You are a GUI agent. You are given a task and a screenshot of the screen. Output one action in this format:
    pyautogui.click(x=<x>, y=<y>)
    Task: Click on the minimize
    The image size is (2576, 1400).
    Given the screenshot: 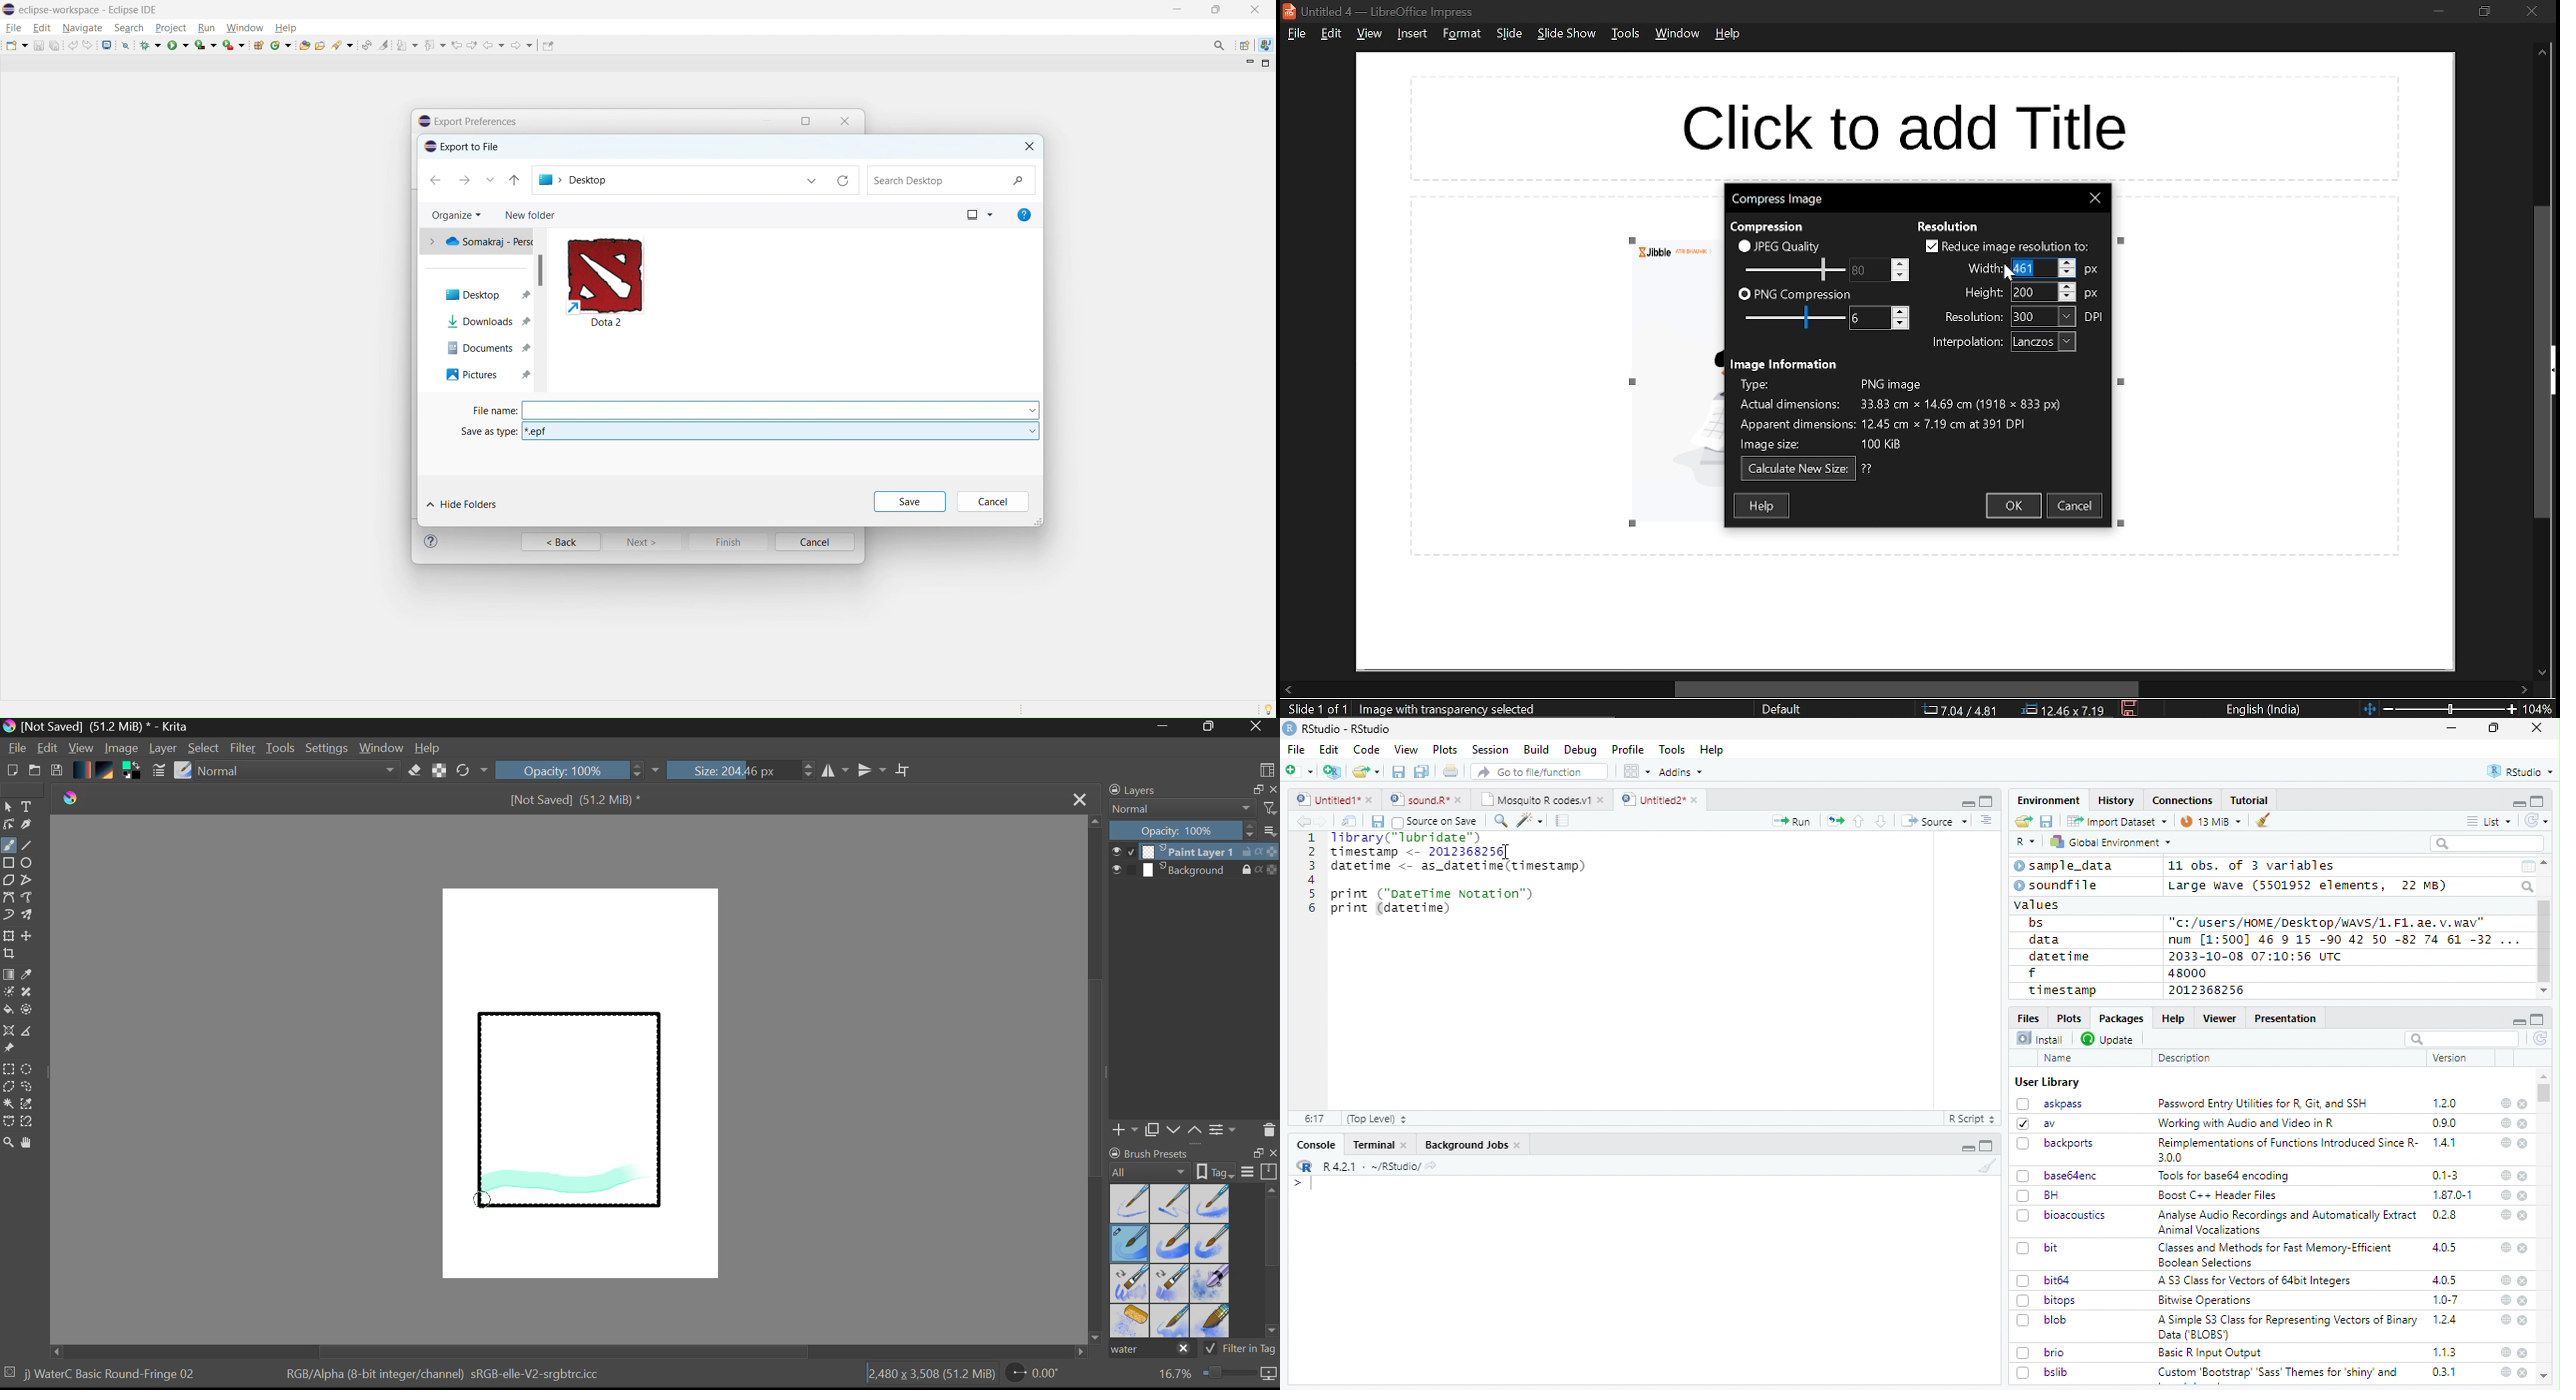 What is the action you would take?
    pyautogui.click(x=2439, y=11)
    